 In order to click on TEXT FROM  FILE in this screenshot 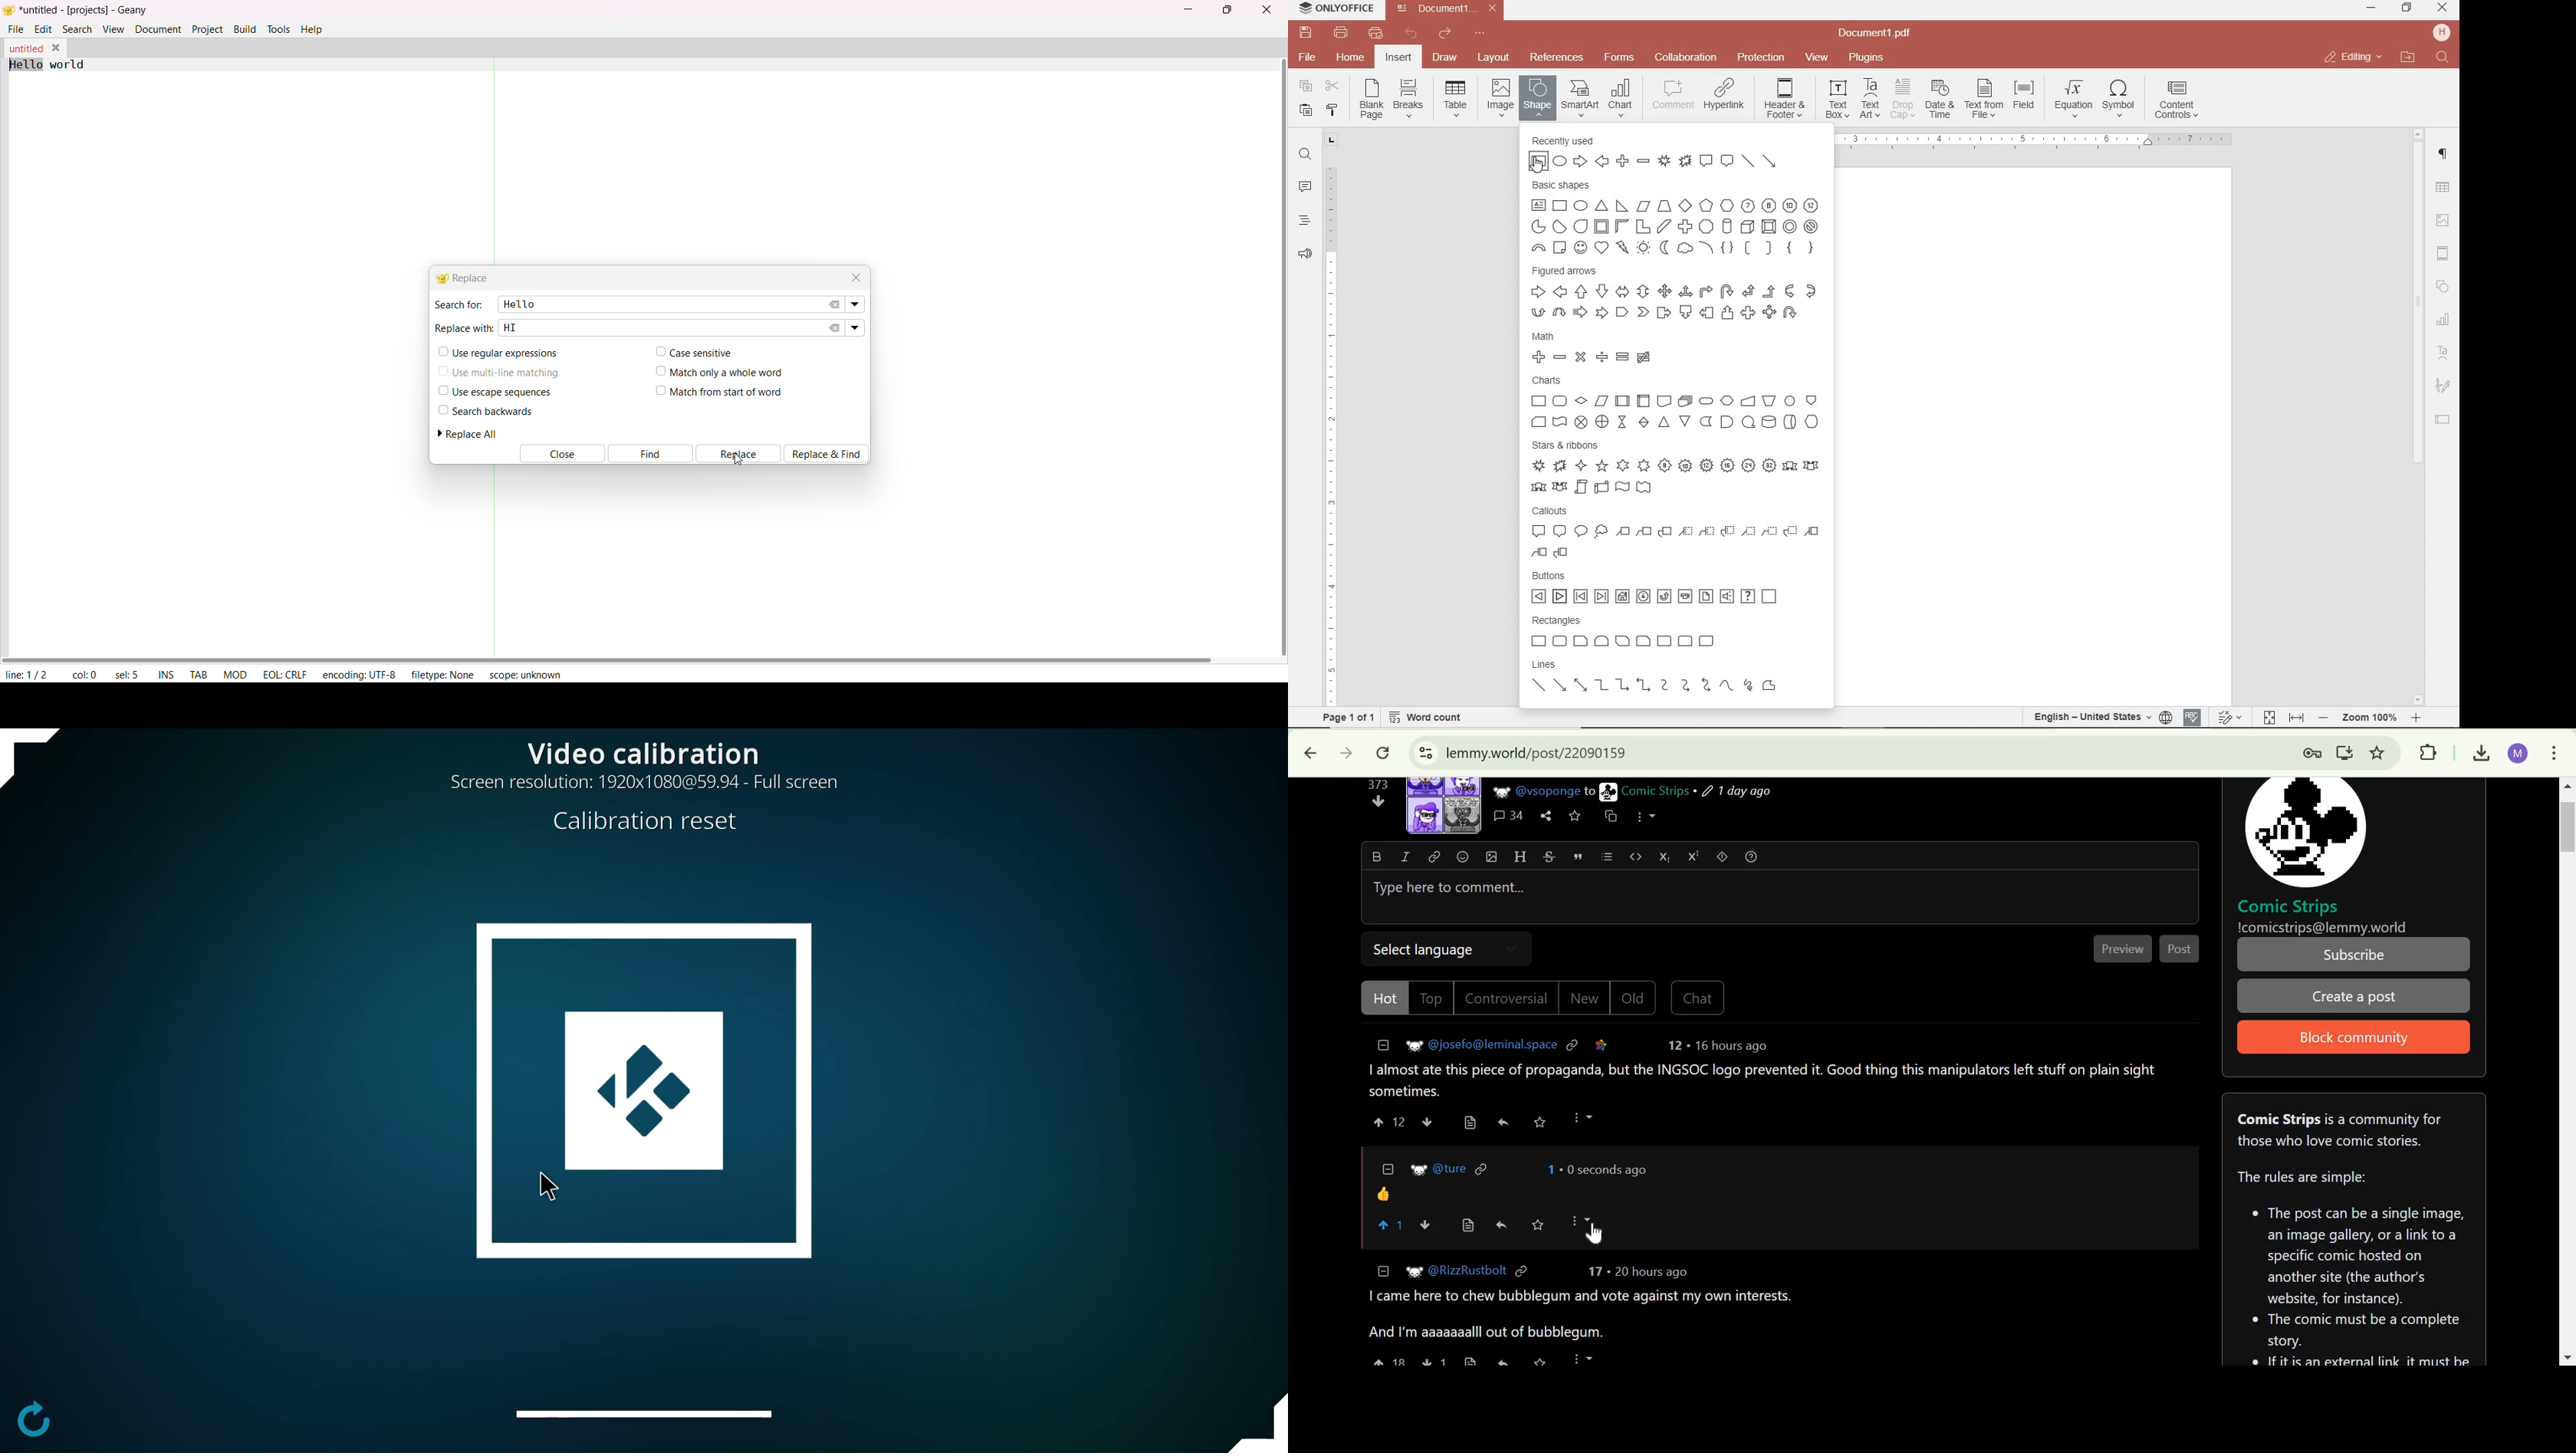, I will do `click(1984, 99)`.